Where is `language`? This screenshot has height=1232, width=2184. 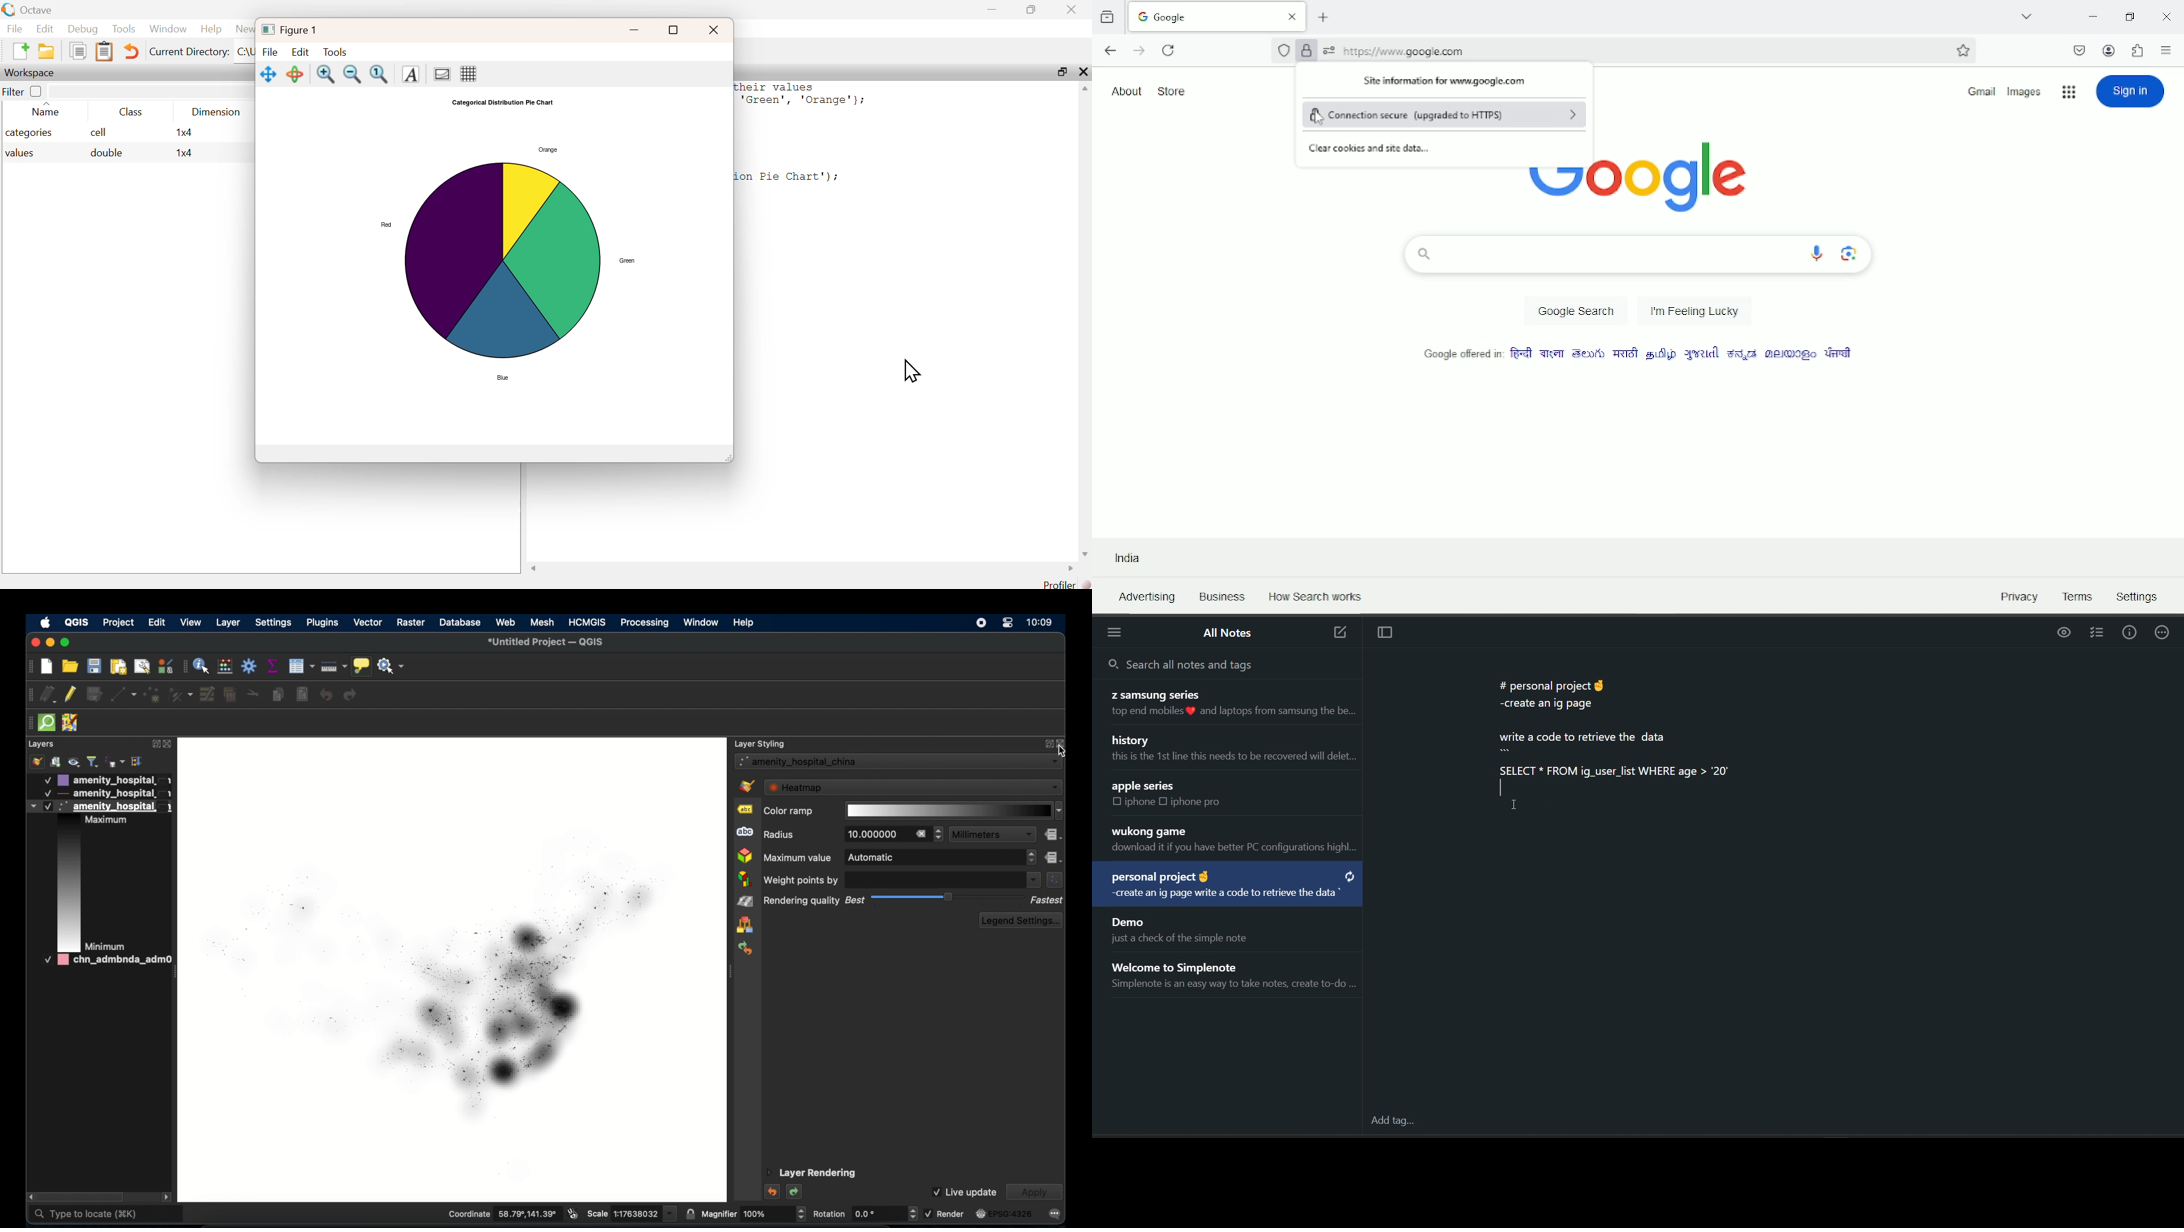
language is located at coordinates (1659, 354).